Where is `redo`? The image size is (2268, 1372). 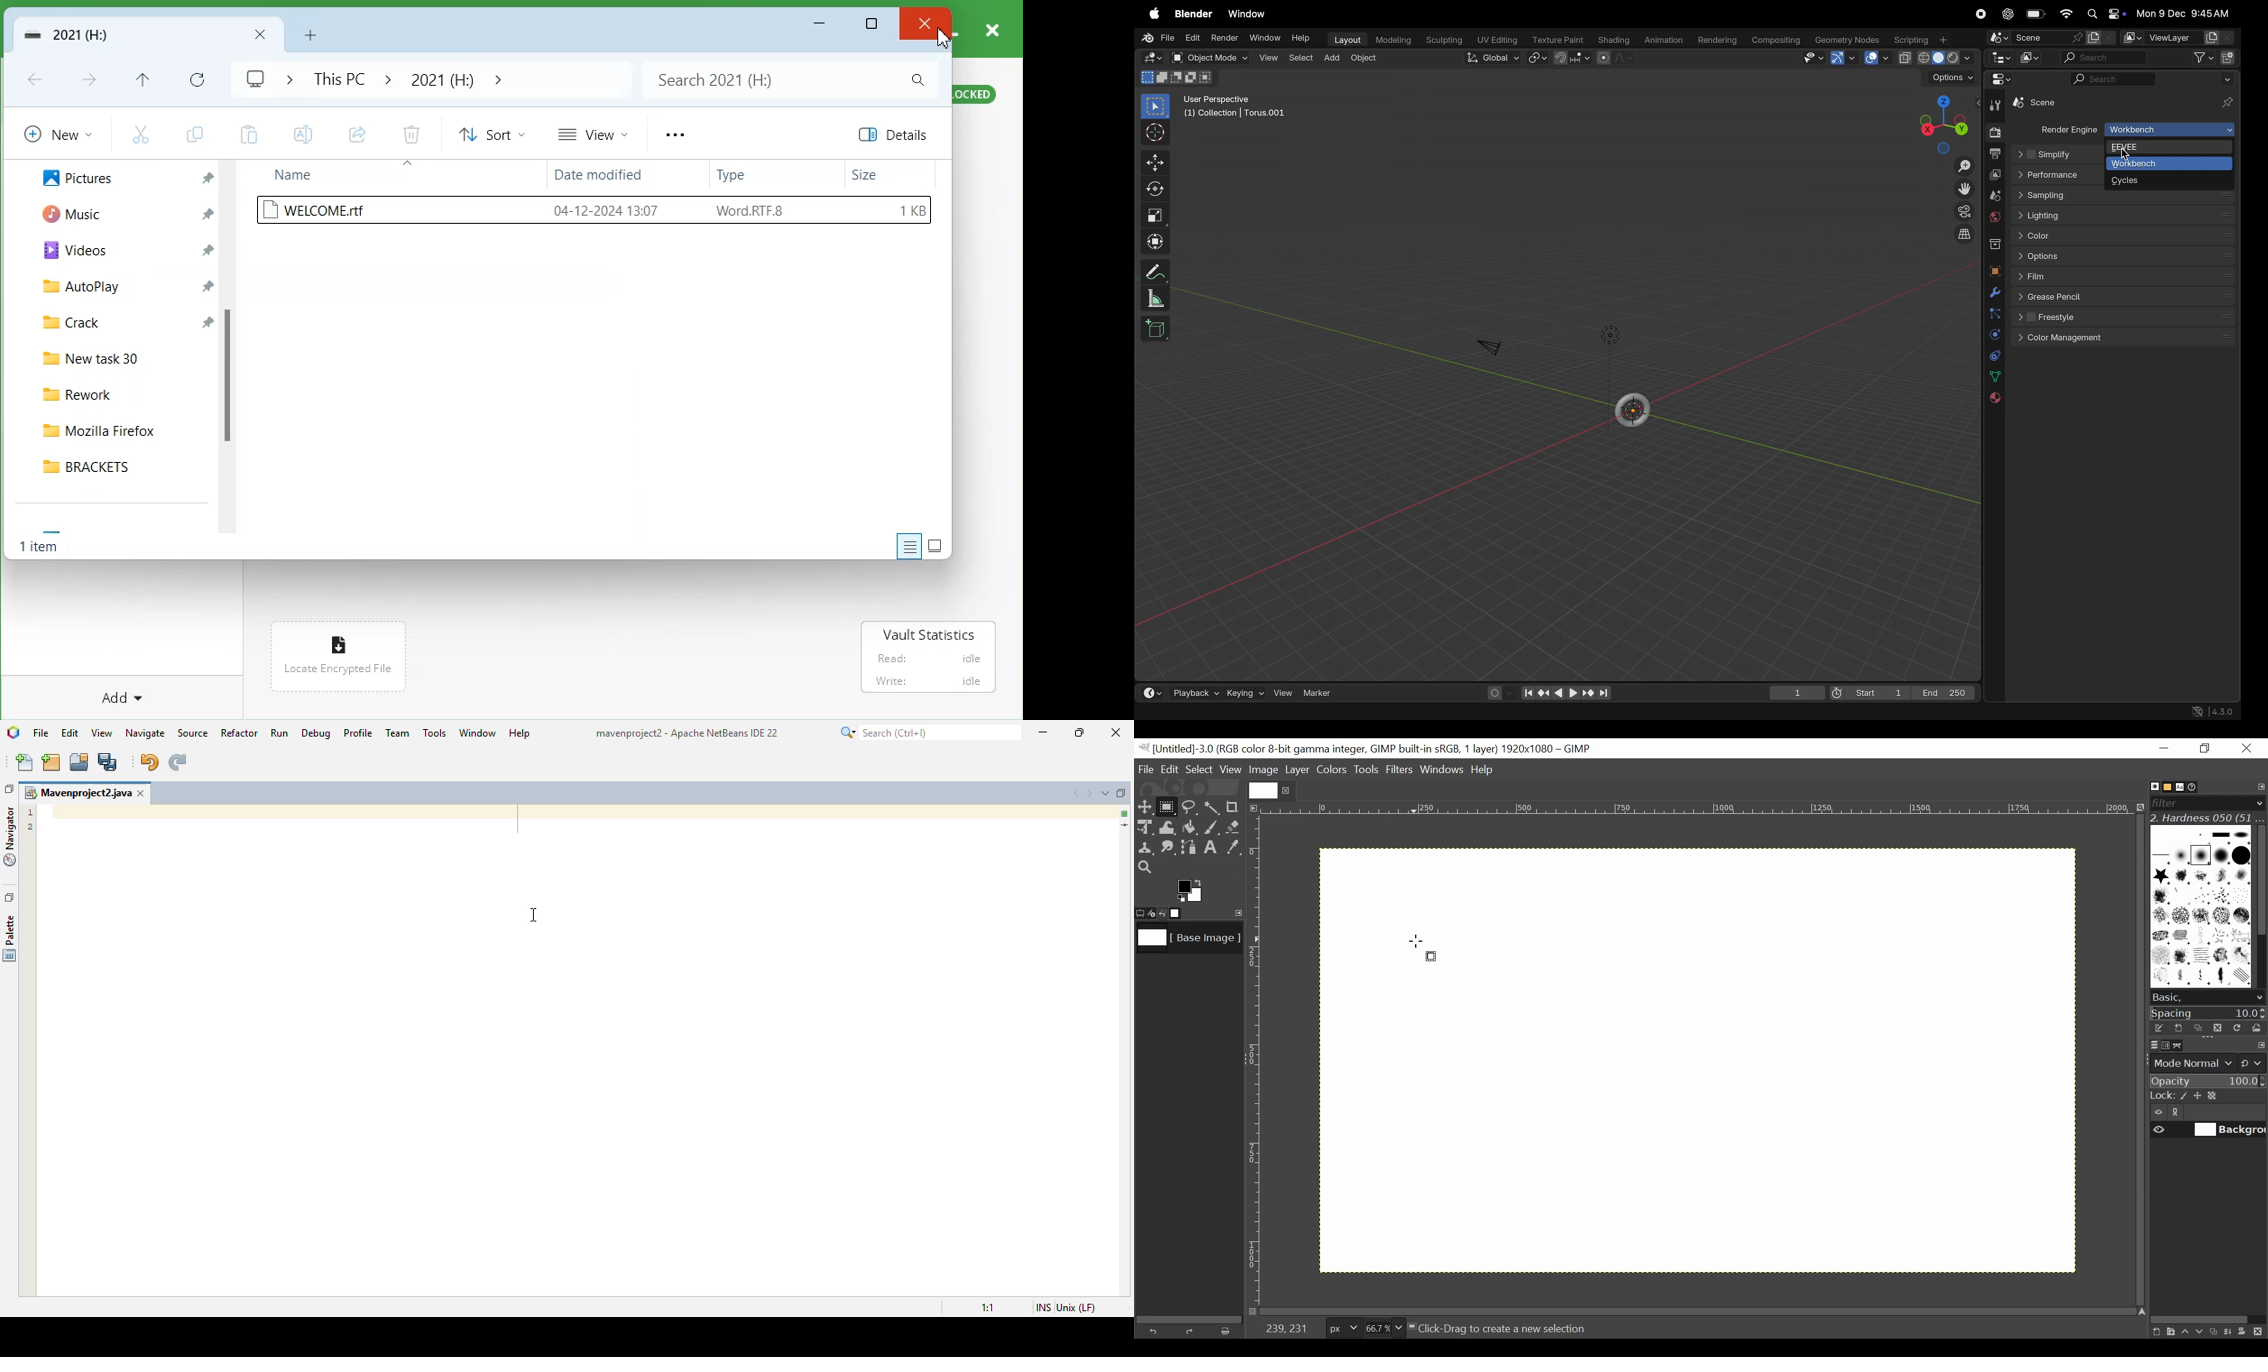 redo is located at coordinates (178, 762).